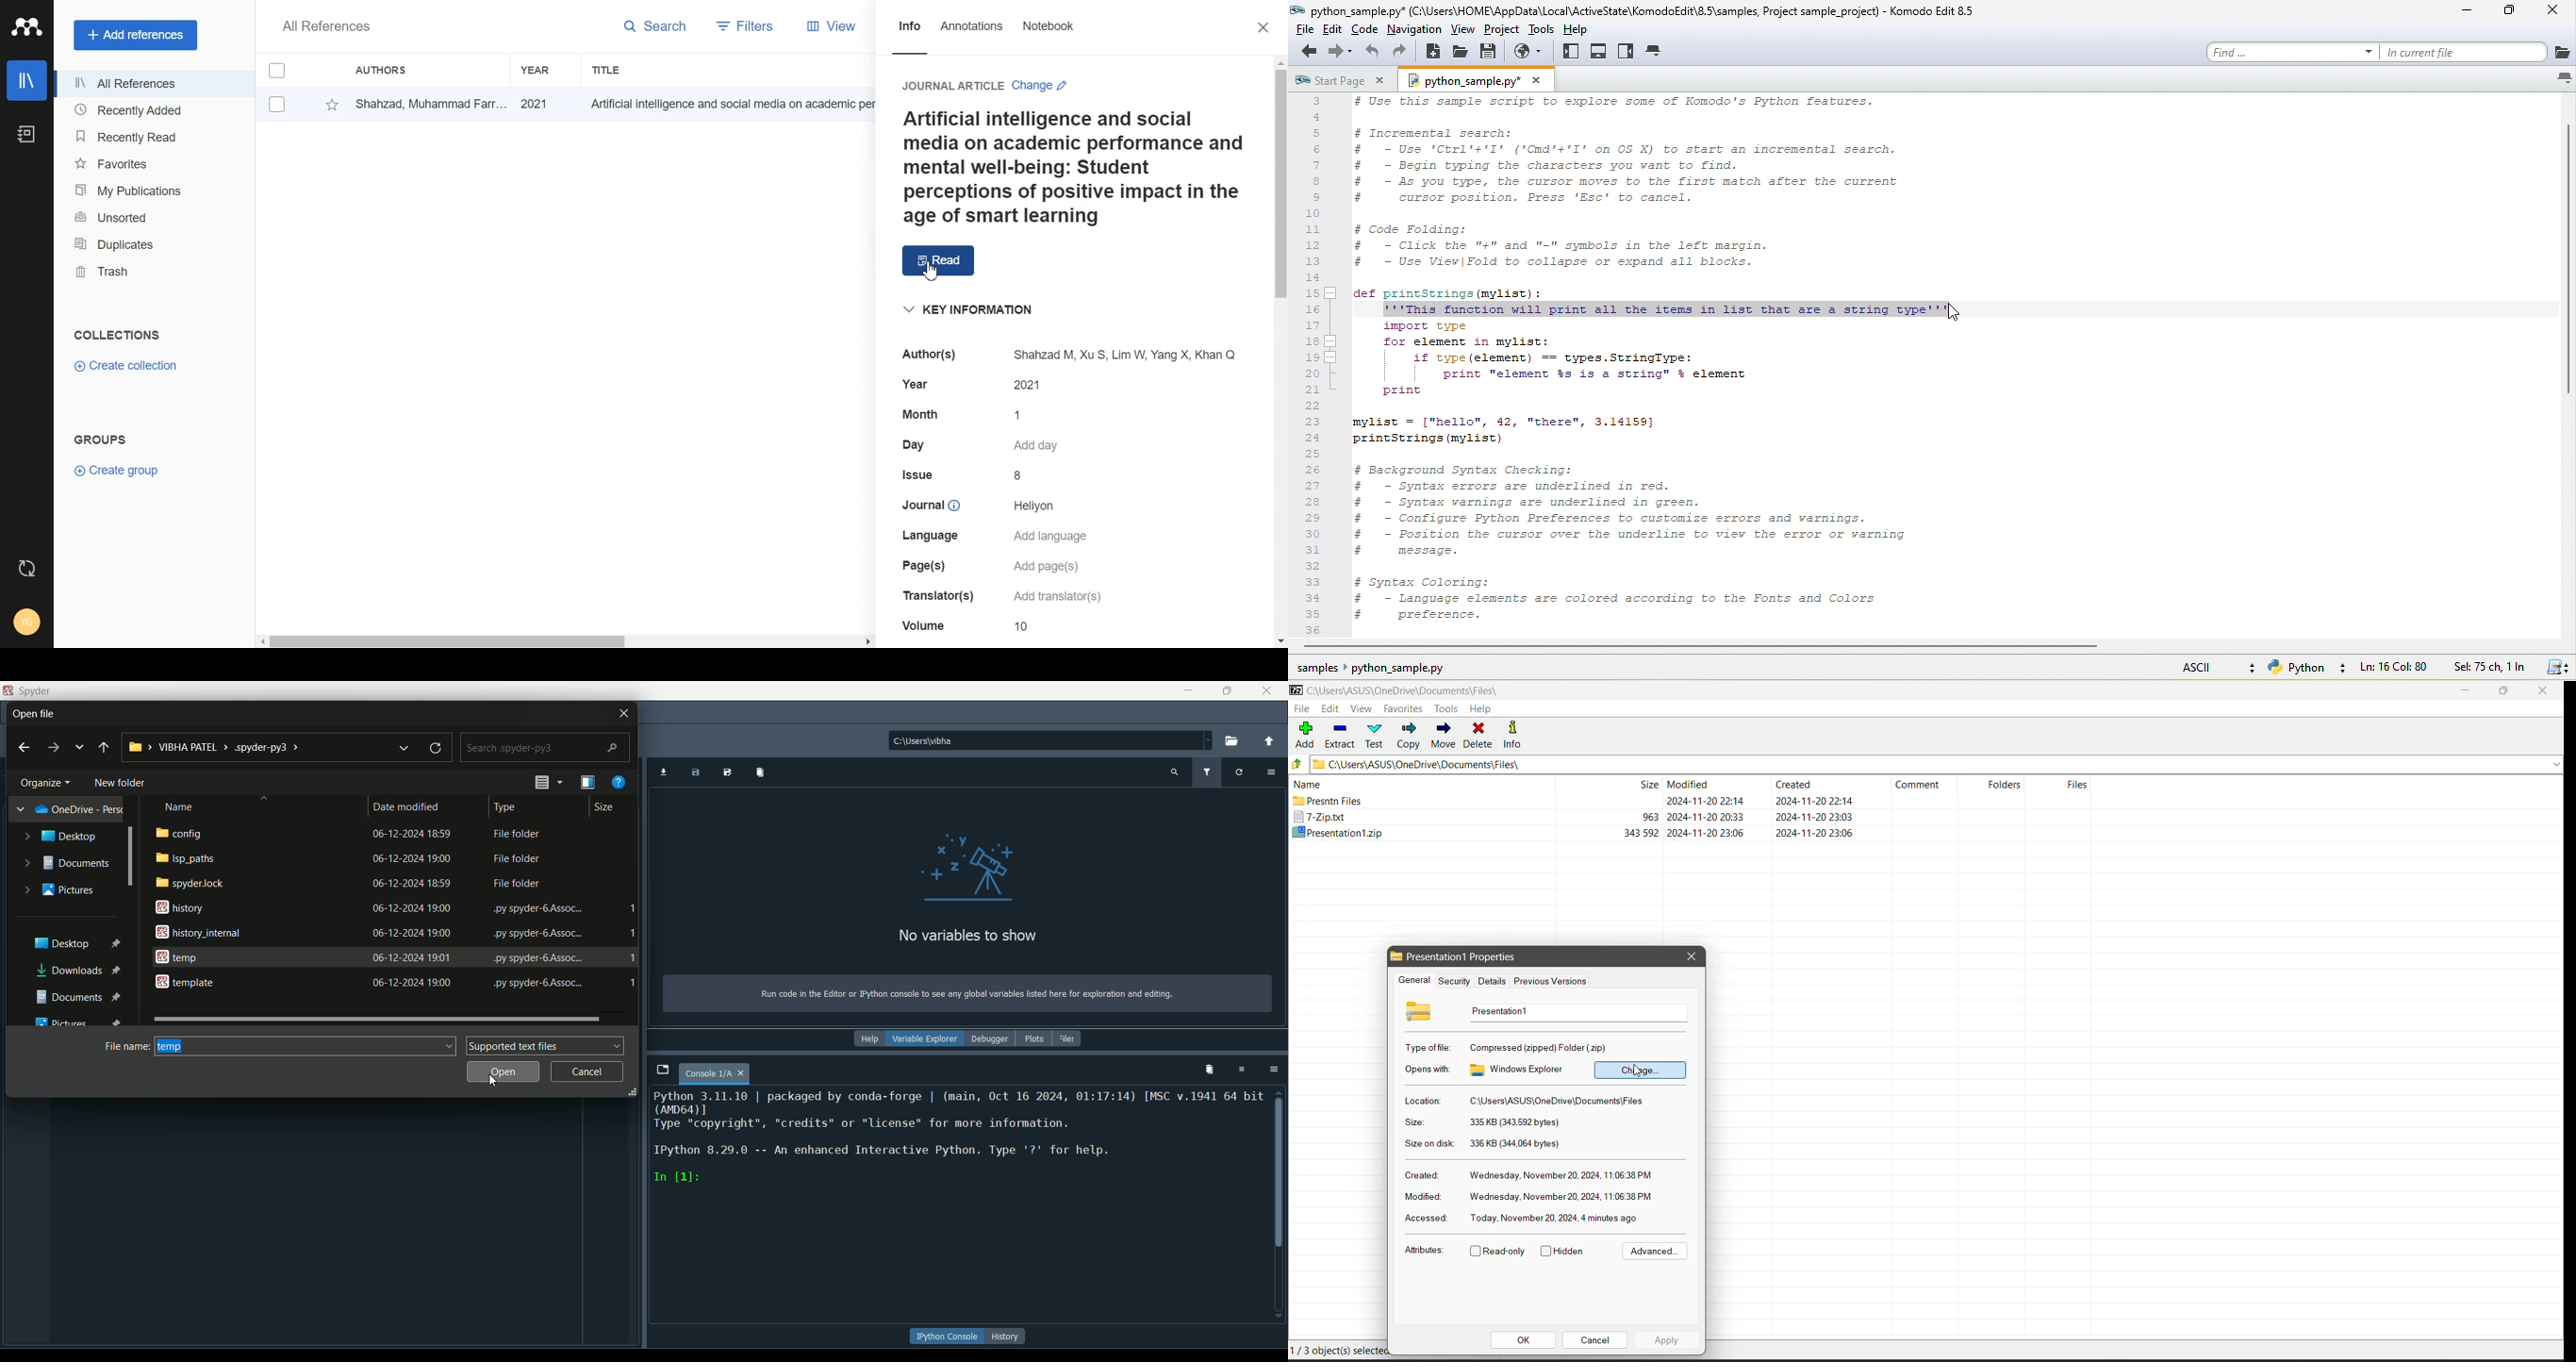 The image size is (2576, 1372). What do you see at coordinates (517, 835) in the screenshot?
I see `text` at bounding box center [517, 835].